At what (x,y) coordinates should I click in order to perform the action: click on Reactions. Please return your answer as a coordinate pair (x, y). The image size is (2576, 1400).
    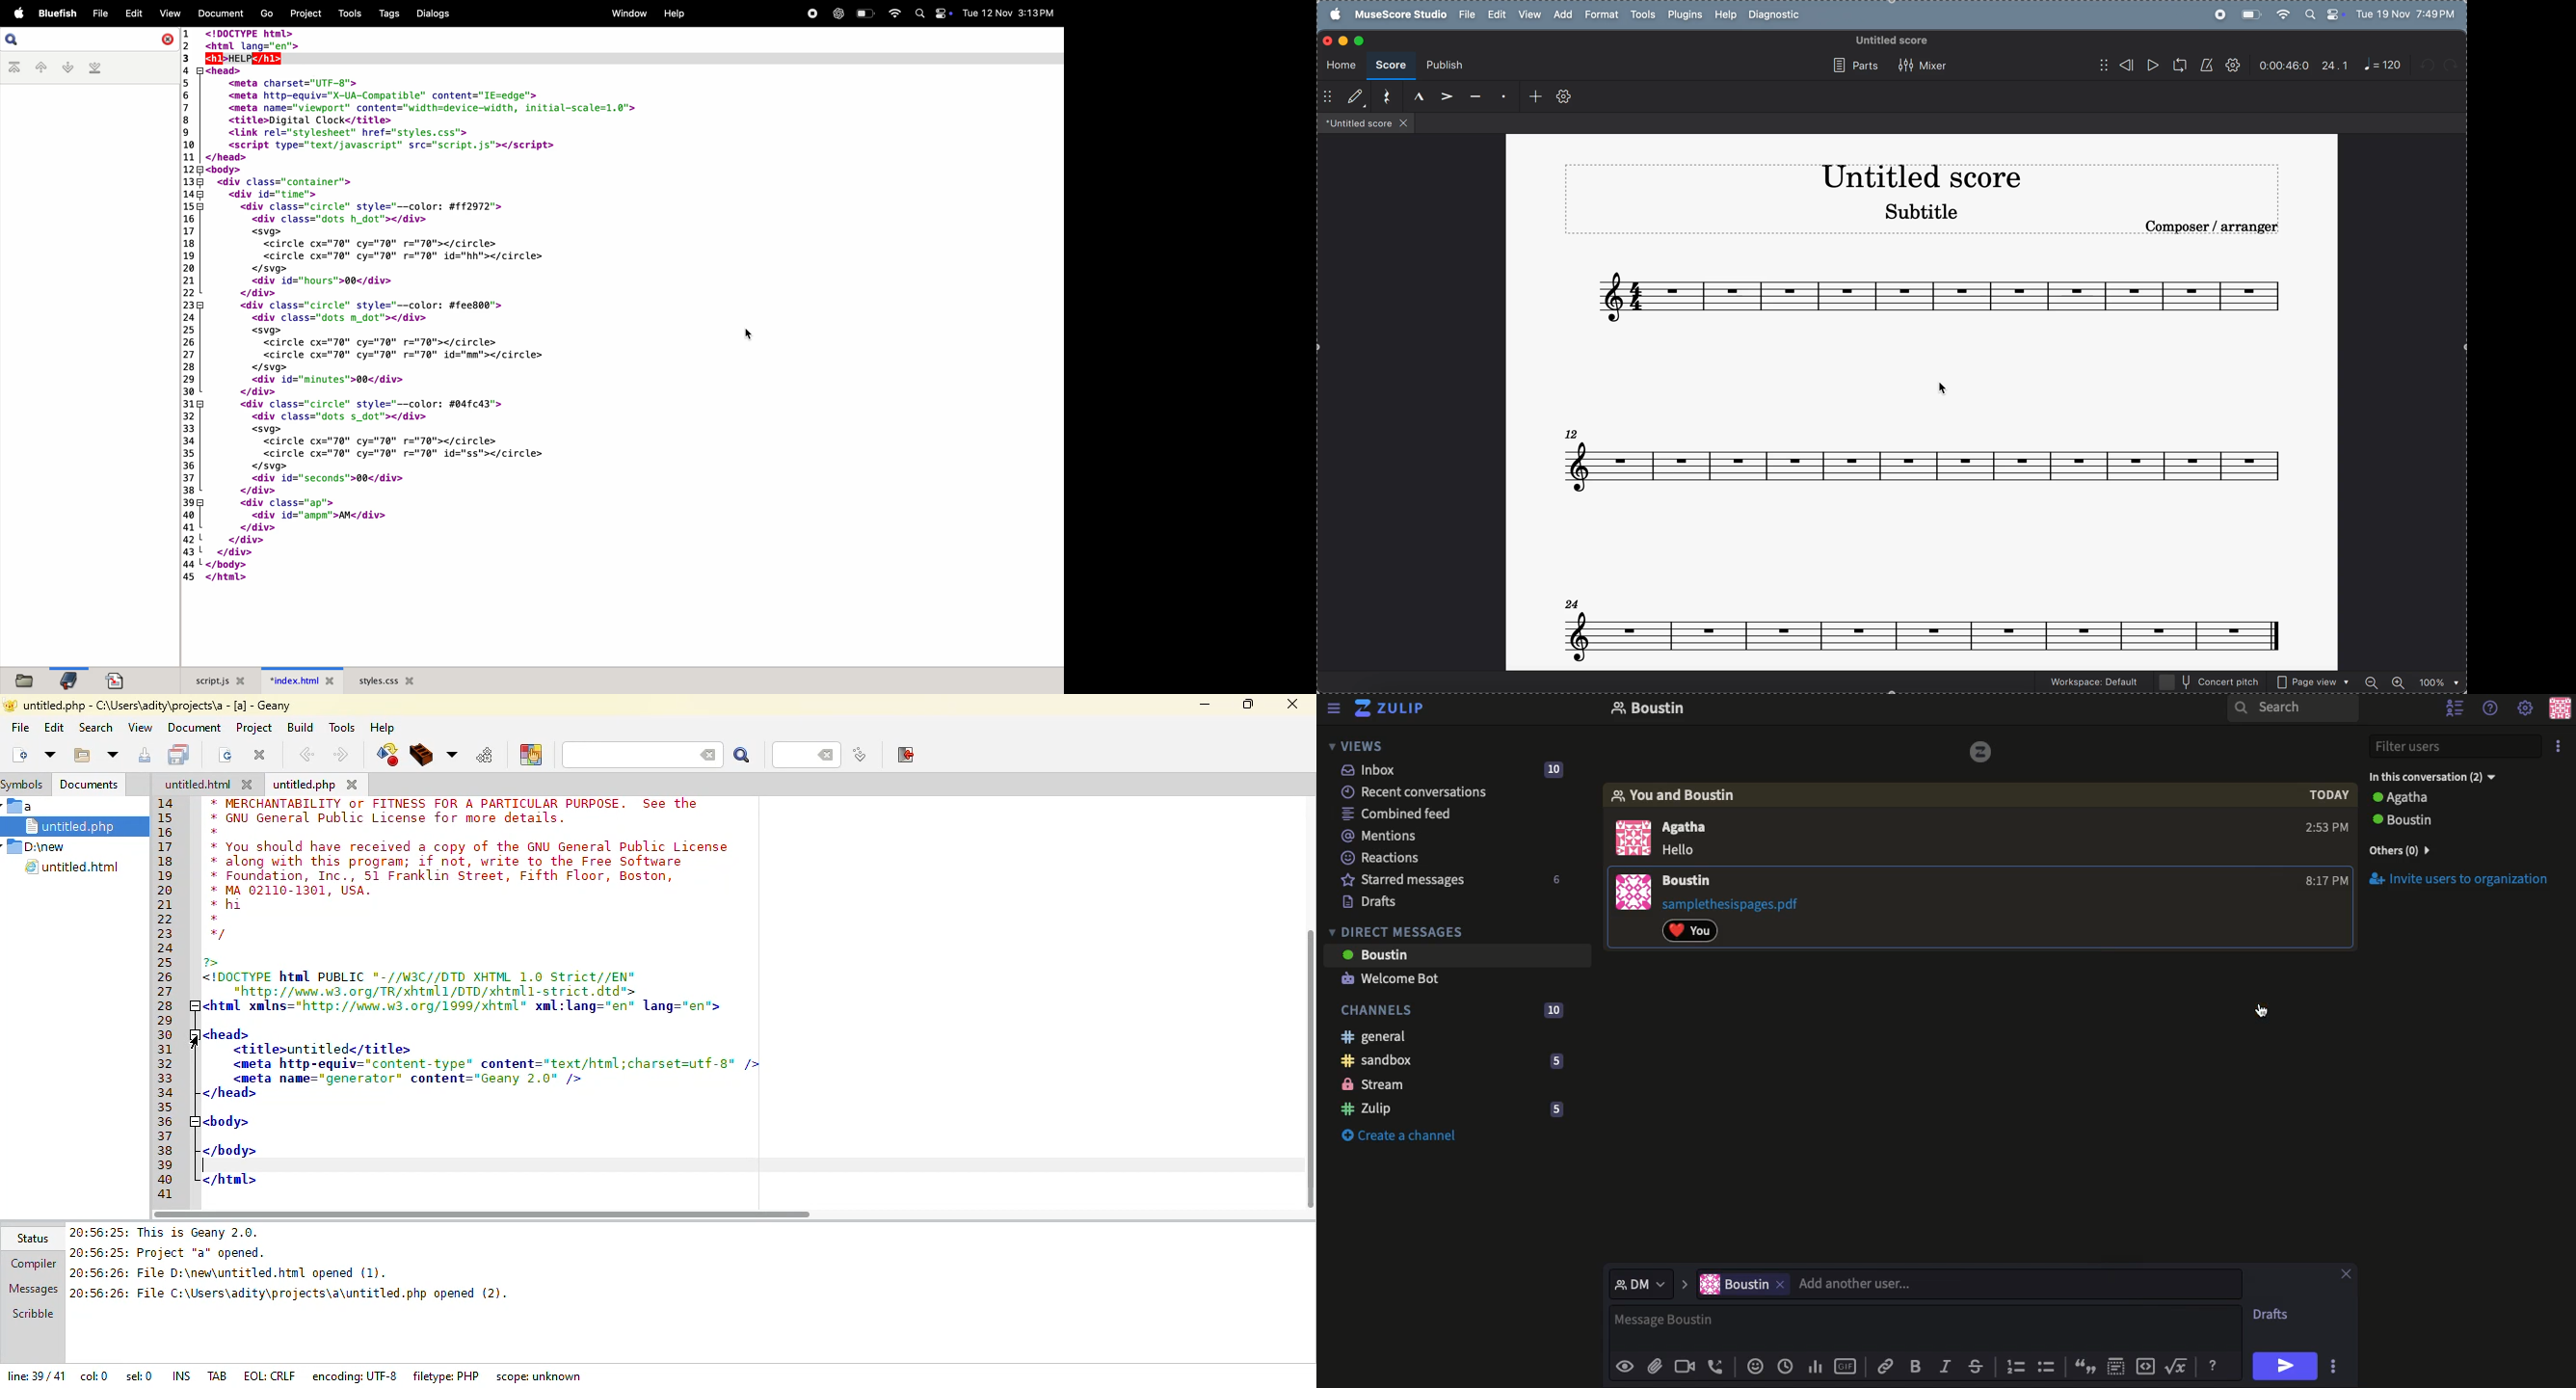
    Looking at the image, I should click on (1382, 860).